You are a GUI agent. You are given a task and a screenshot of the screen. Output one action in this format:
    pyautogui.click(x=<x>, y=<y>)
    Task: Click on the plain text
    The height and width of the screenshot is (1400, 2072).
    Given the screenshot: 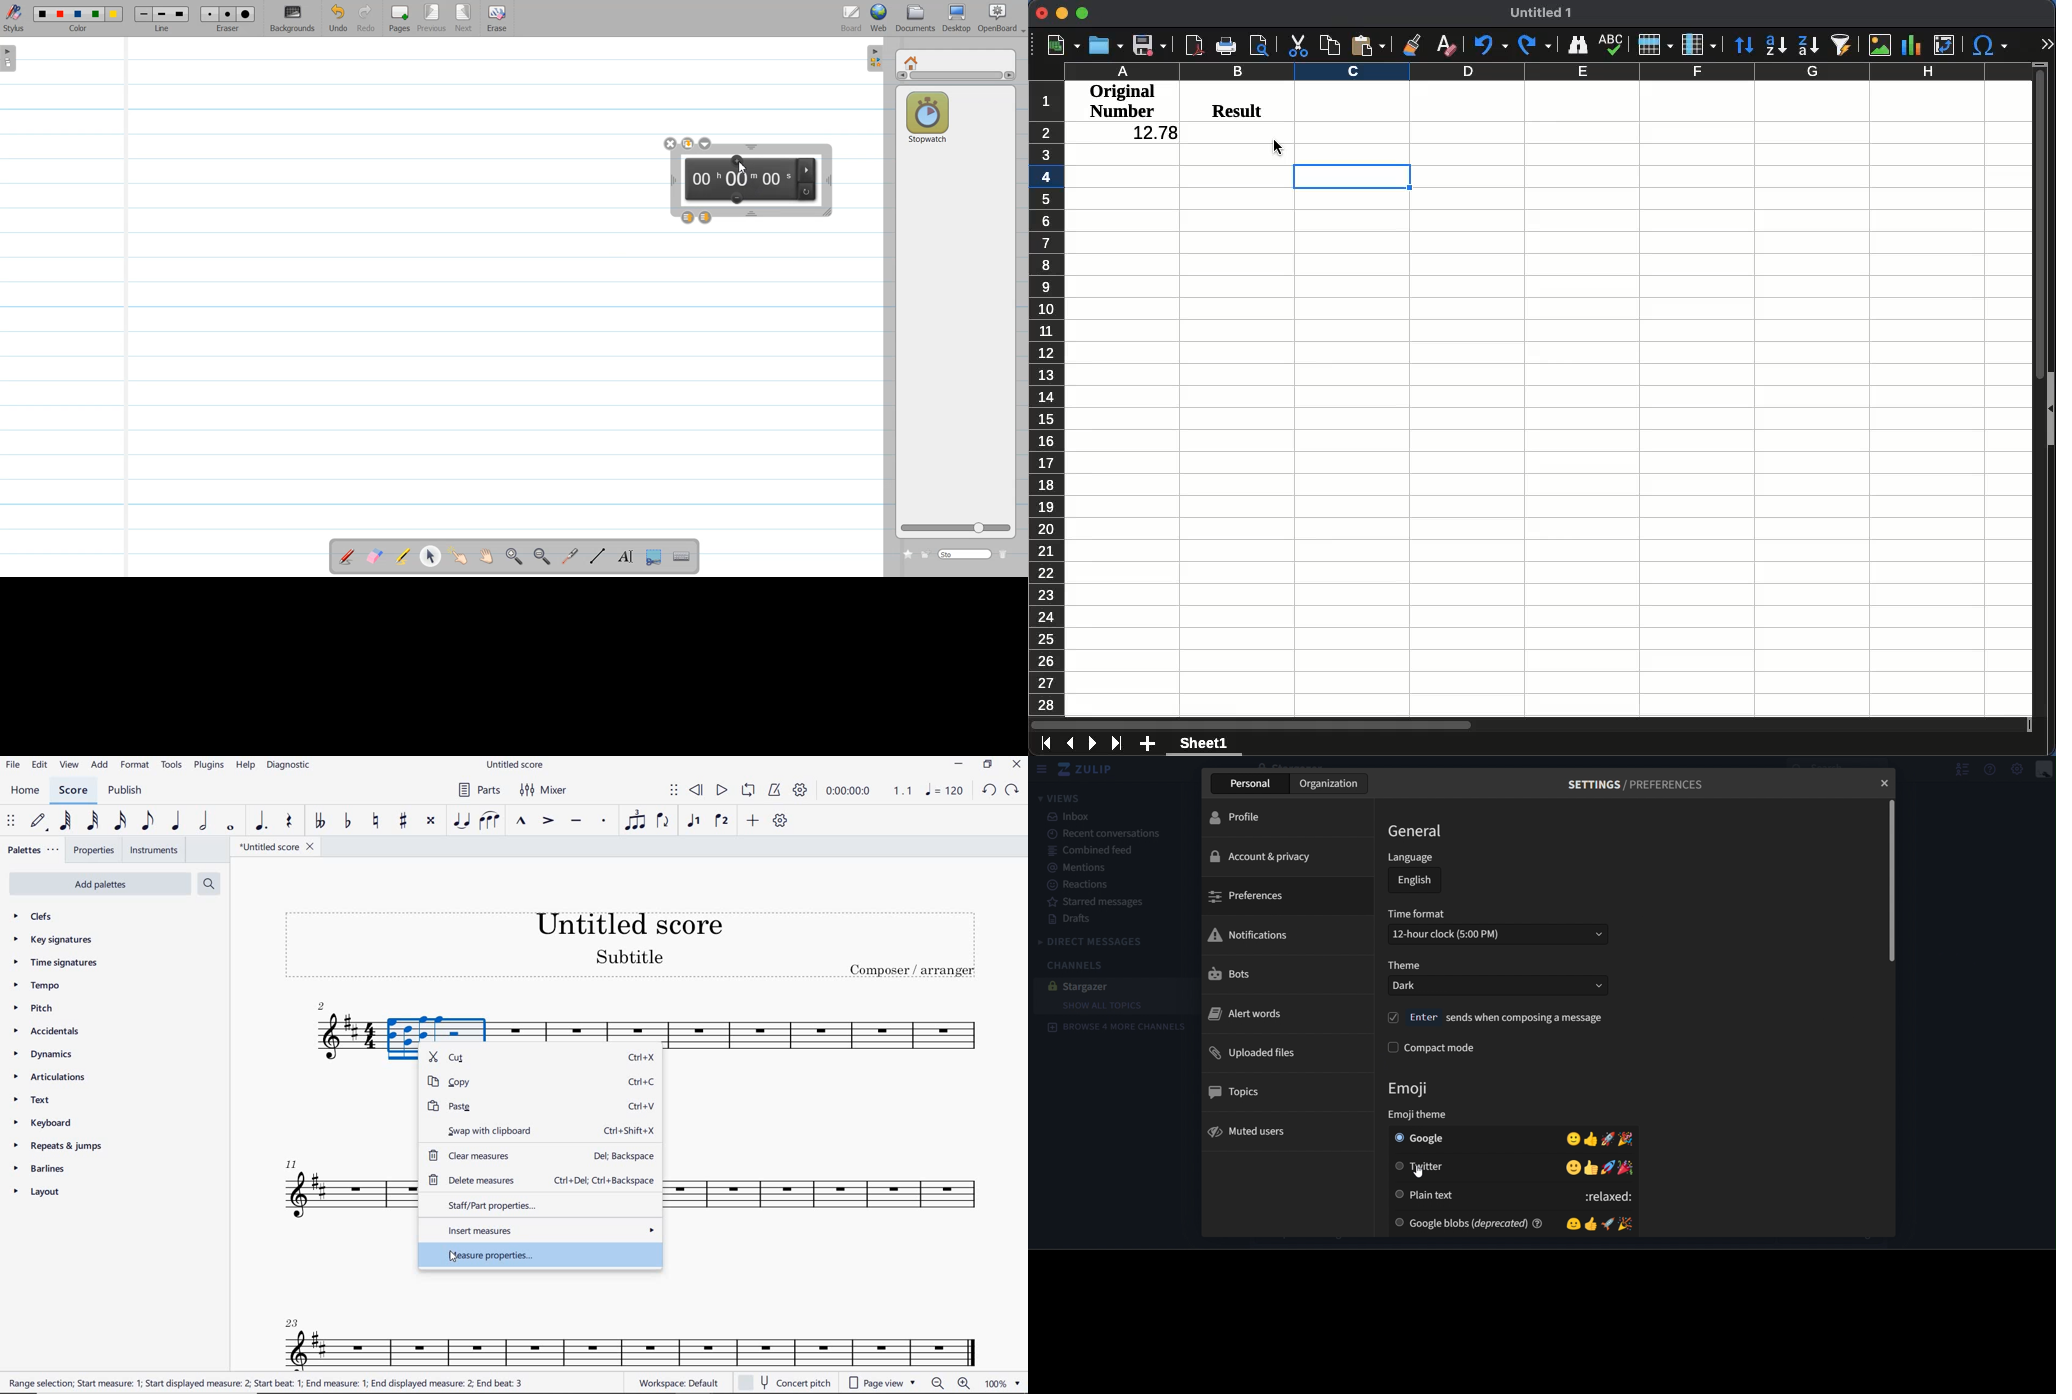 What is the action you would take?
    pyautogui.click(x=1514, y=1196)
    